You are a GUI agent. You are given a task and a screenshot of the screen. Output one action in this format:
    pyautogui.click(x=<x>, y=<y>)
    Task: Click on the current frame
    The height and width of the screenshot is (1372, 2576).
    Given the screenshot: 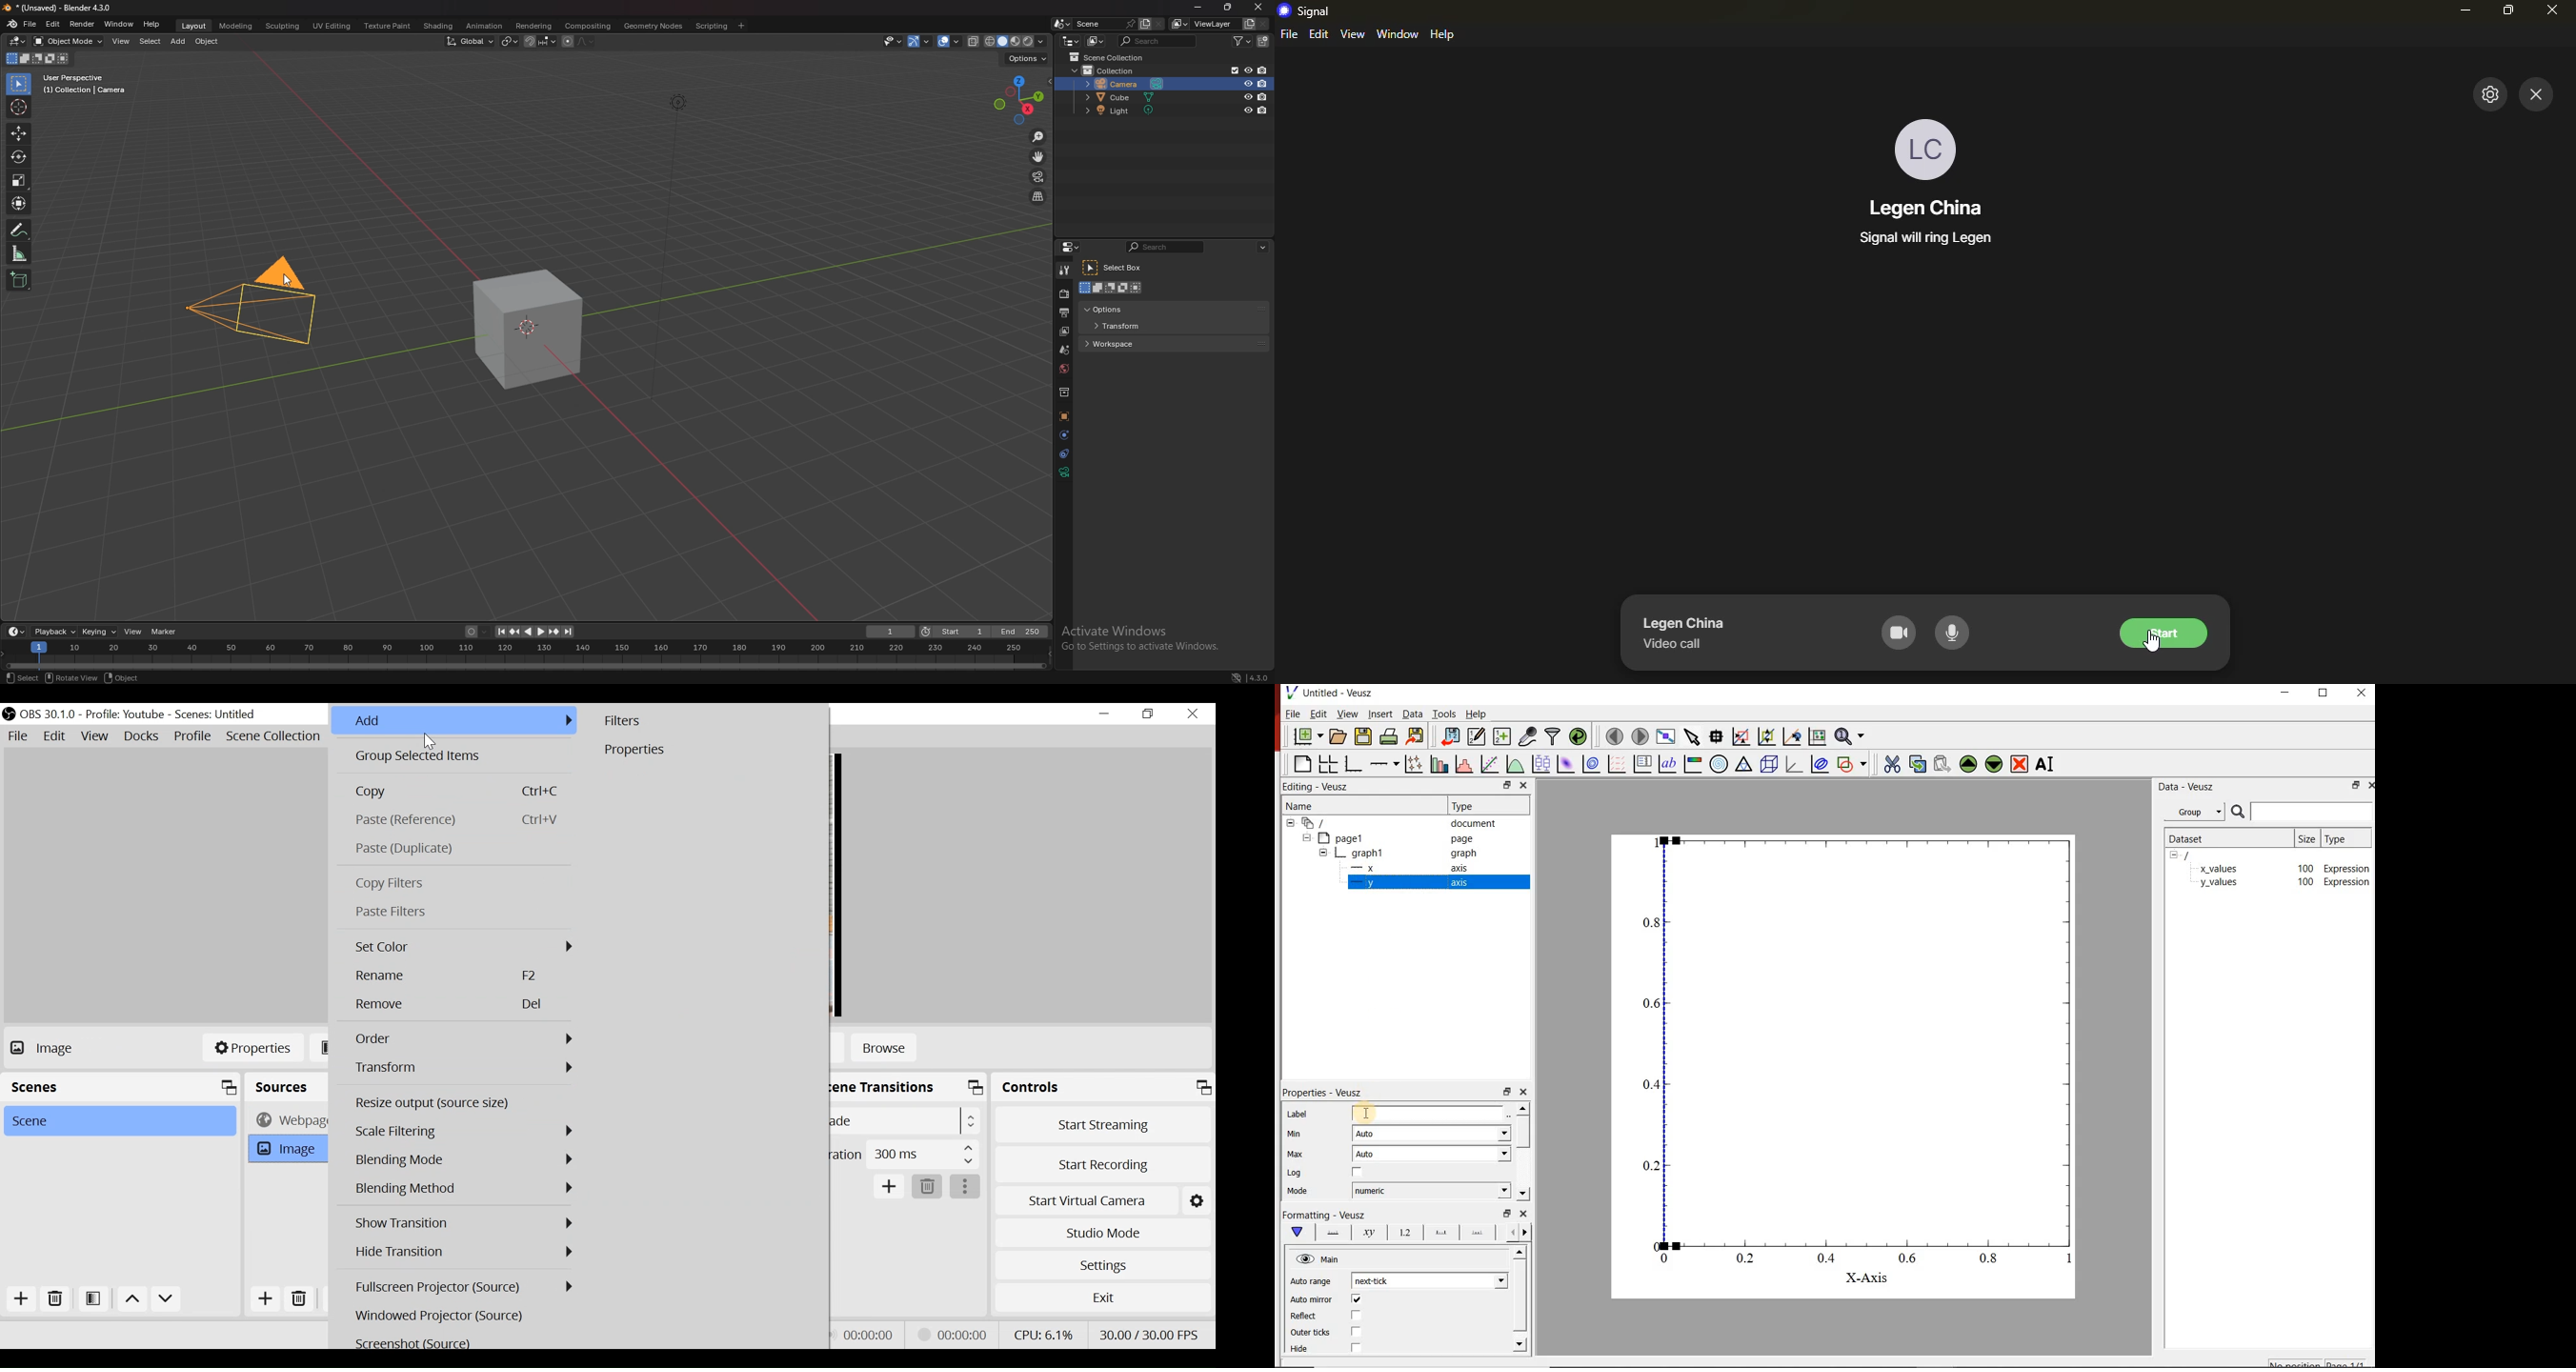 What is the action you would take?
    pyautogui.click(x=891, y=632)
    